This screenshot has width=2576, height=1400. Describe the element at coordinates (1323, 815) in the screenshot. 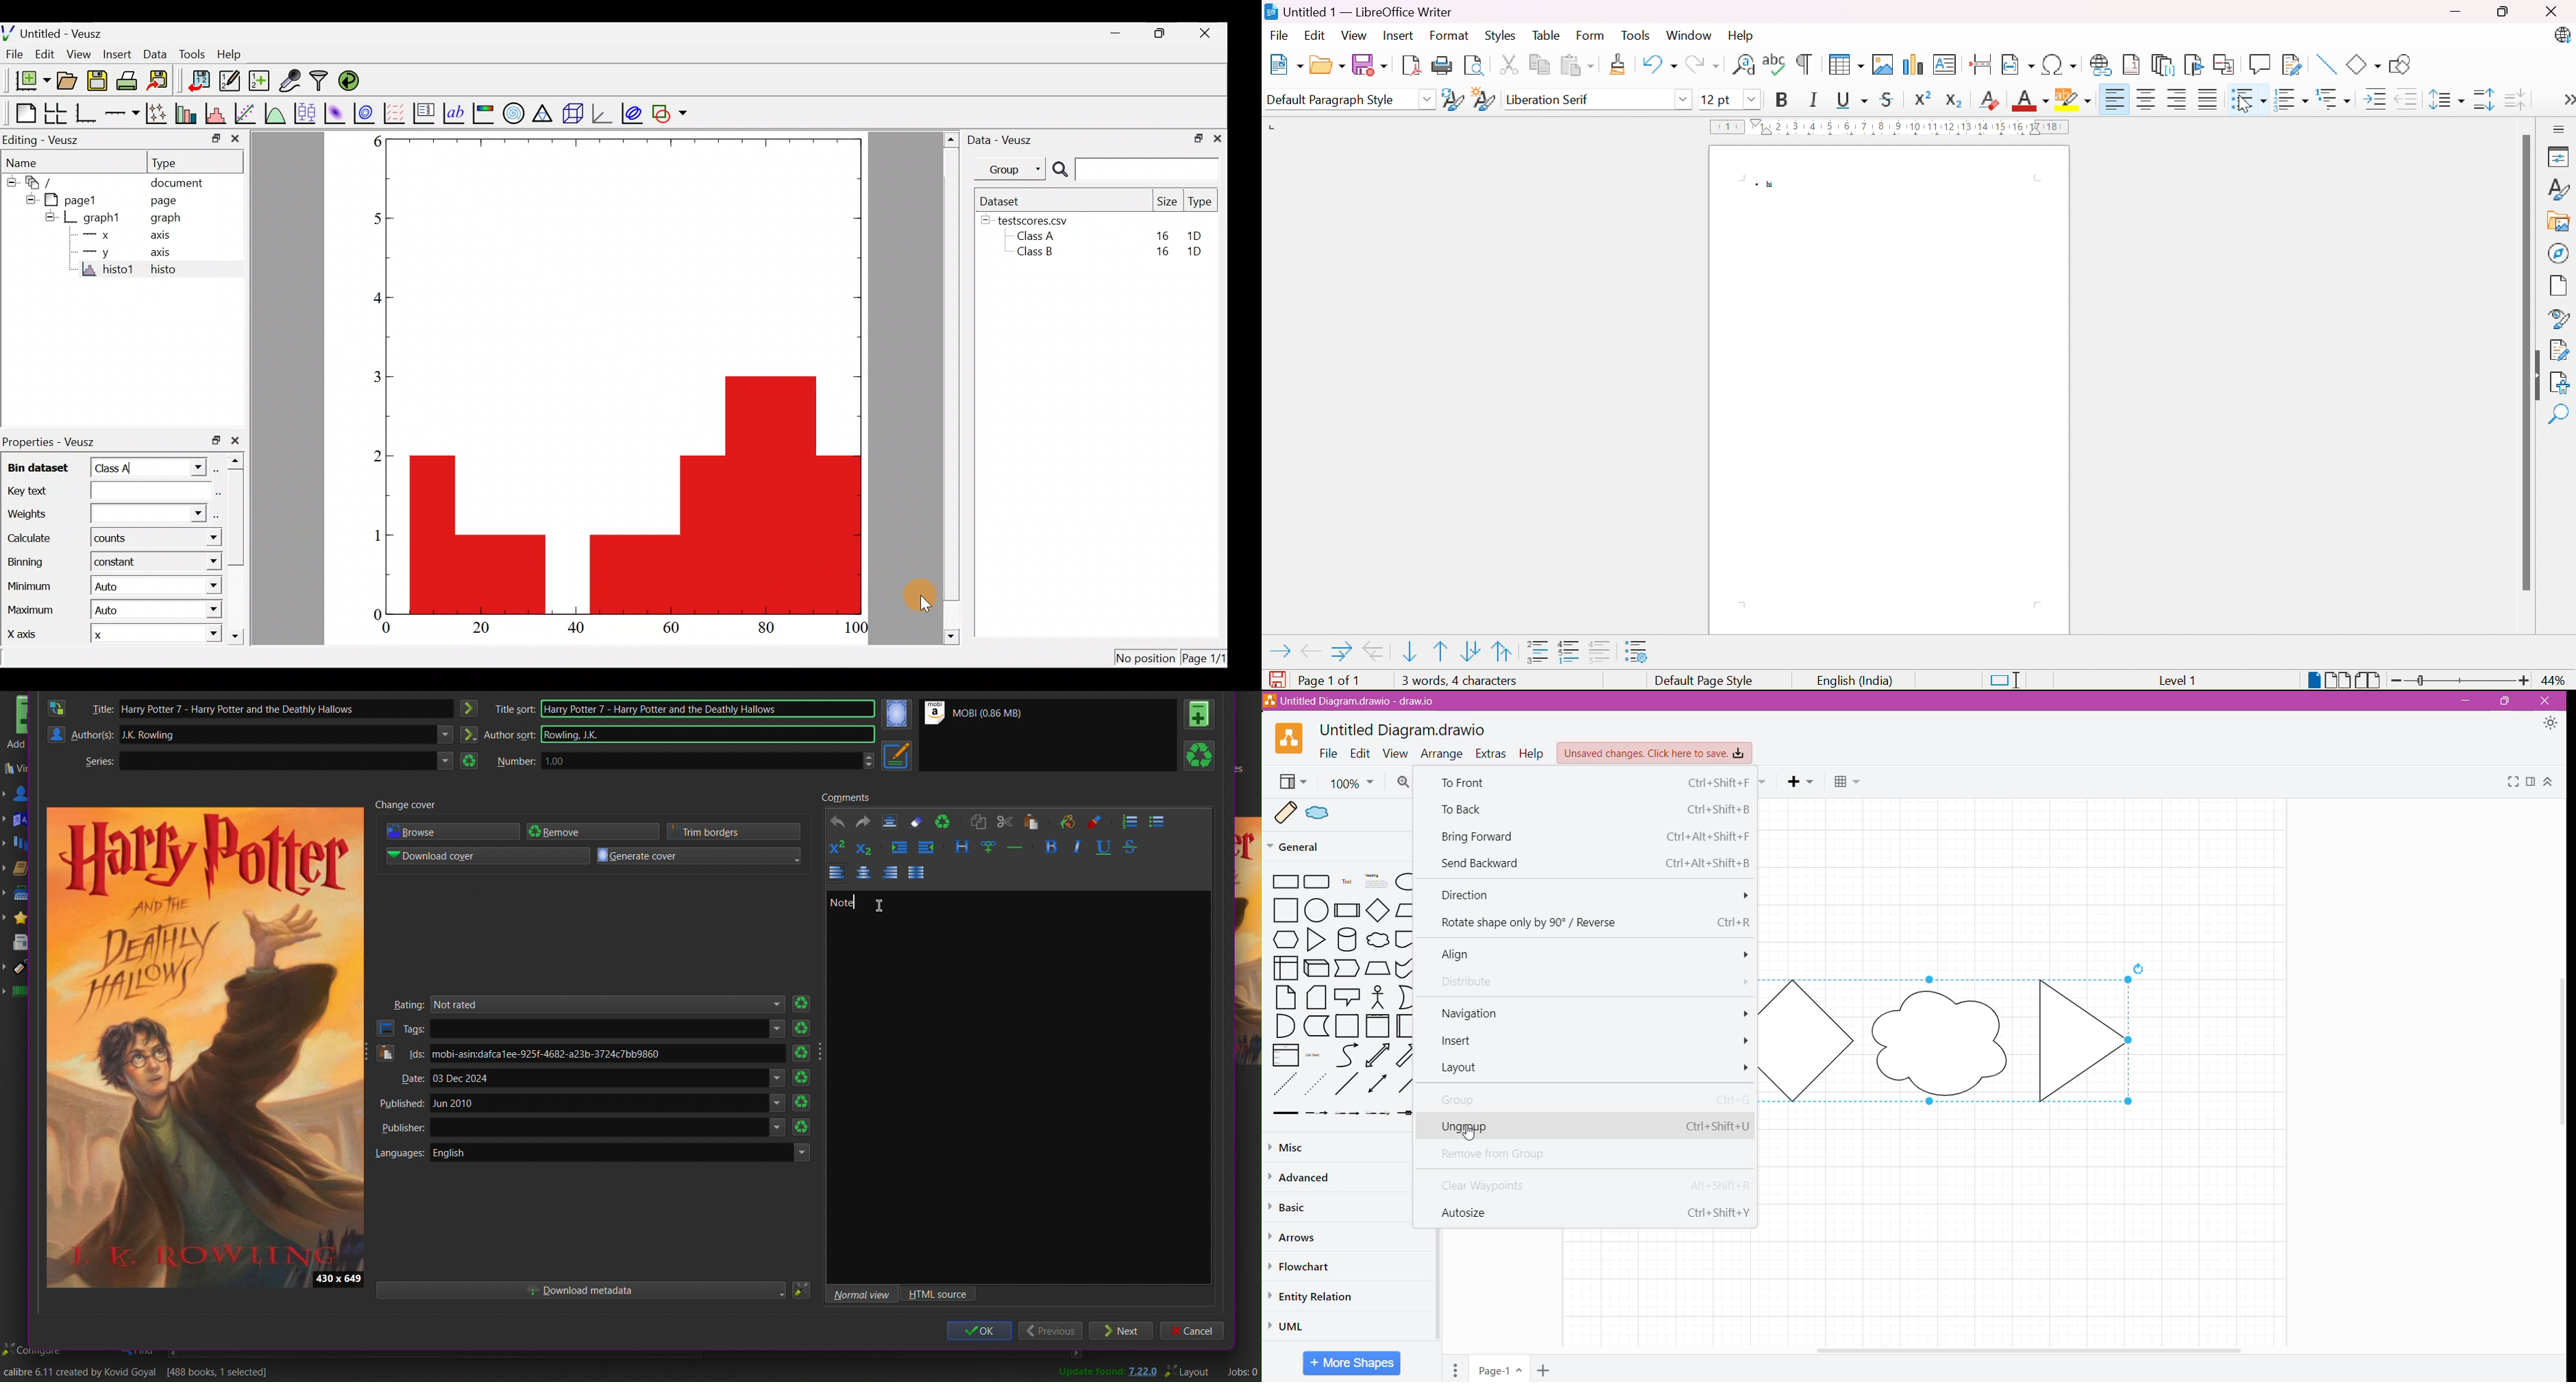

I see `Scratchpad sample shape 2` at that location.